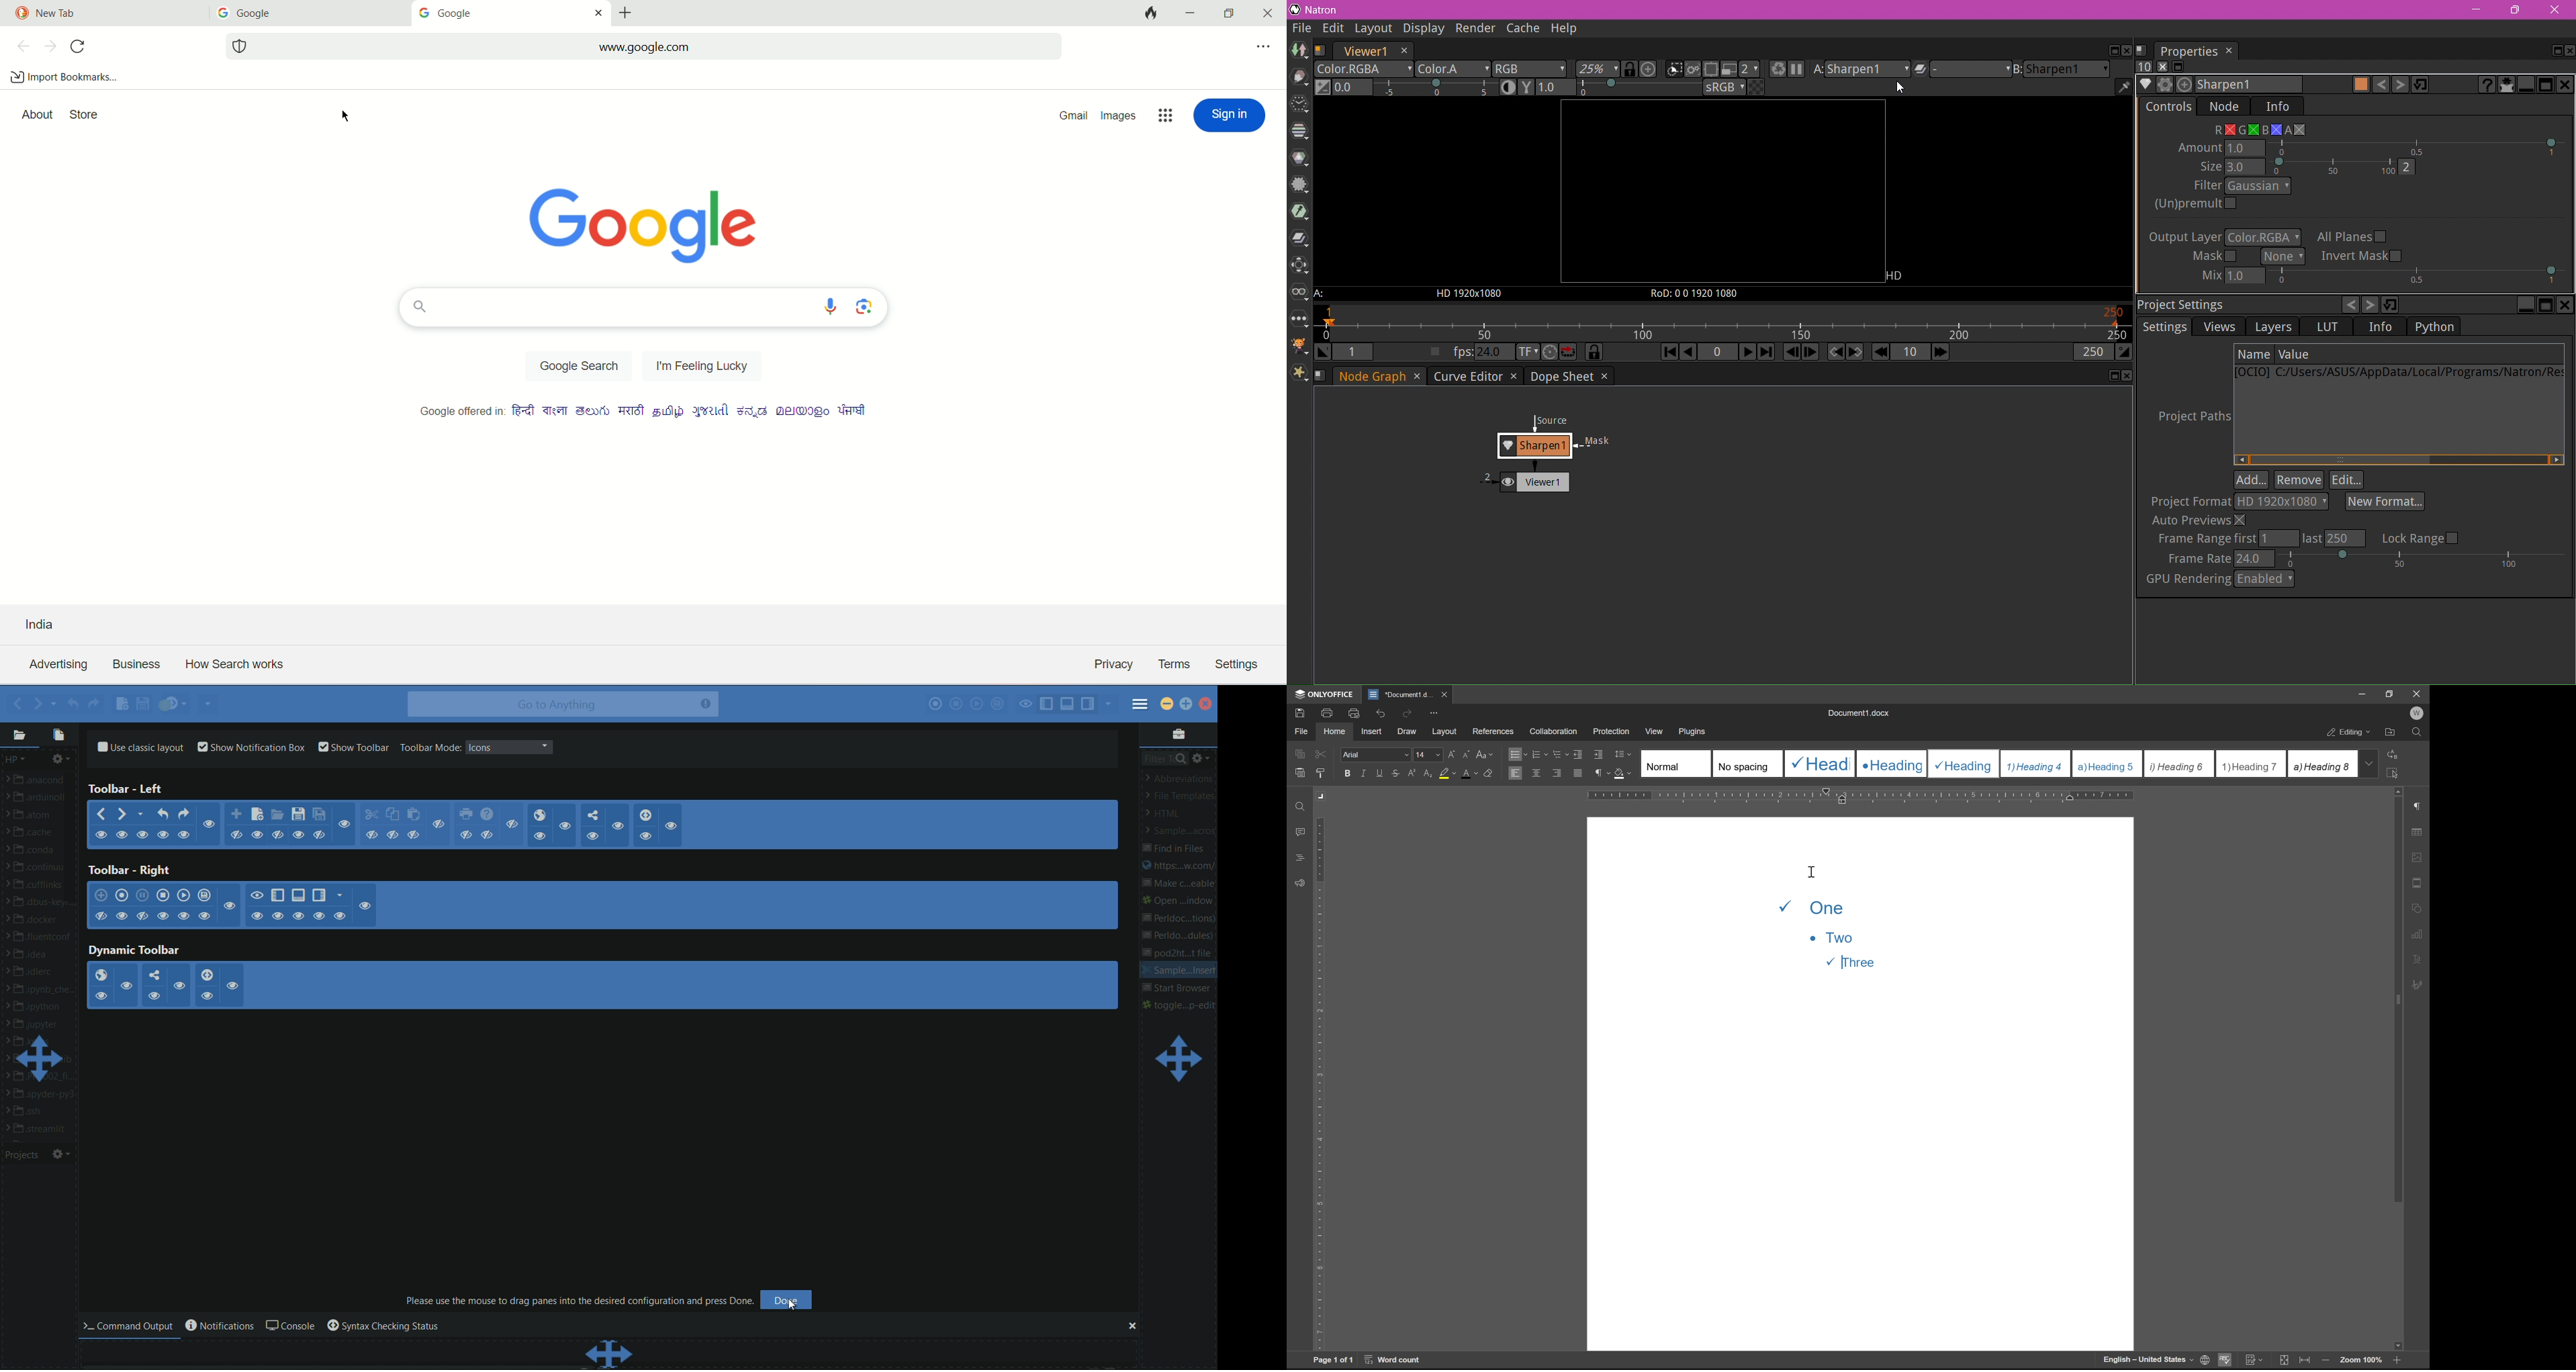 This screenshot has width=2576, height=1372. Describe the element at coordinates (1747, 763) in the screenshot. I see `No spacing` at that location.